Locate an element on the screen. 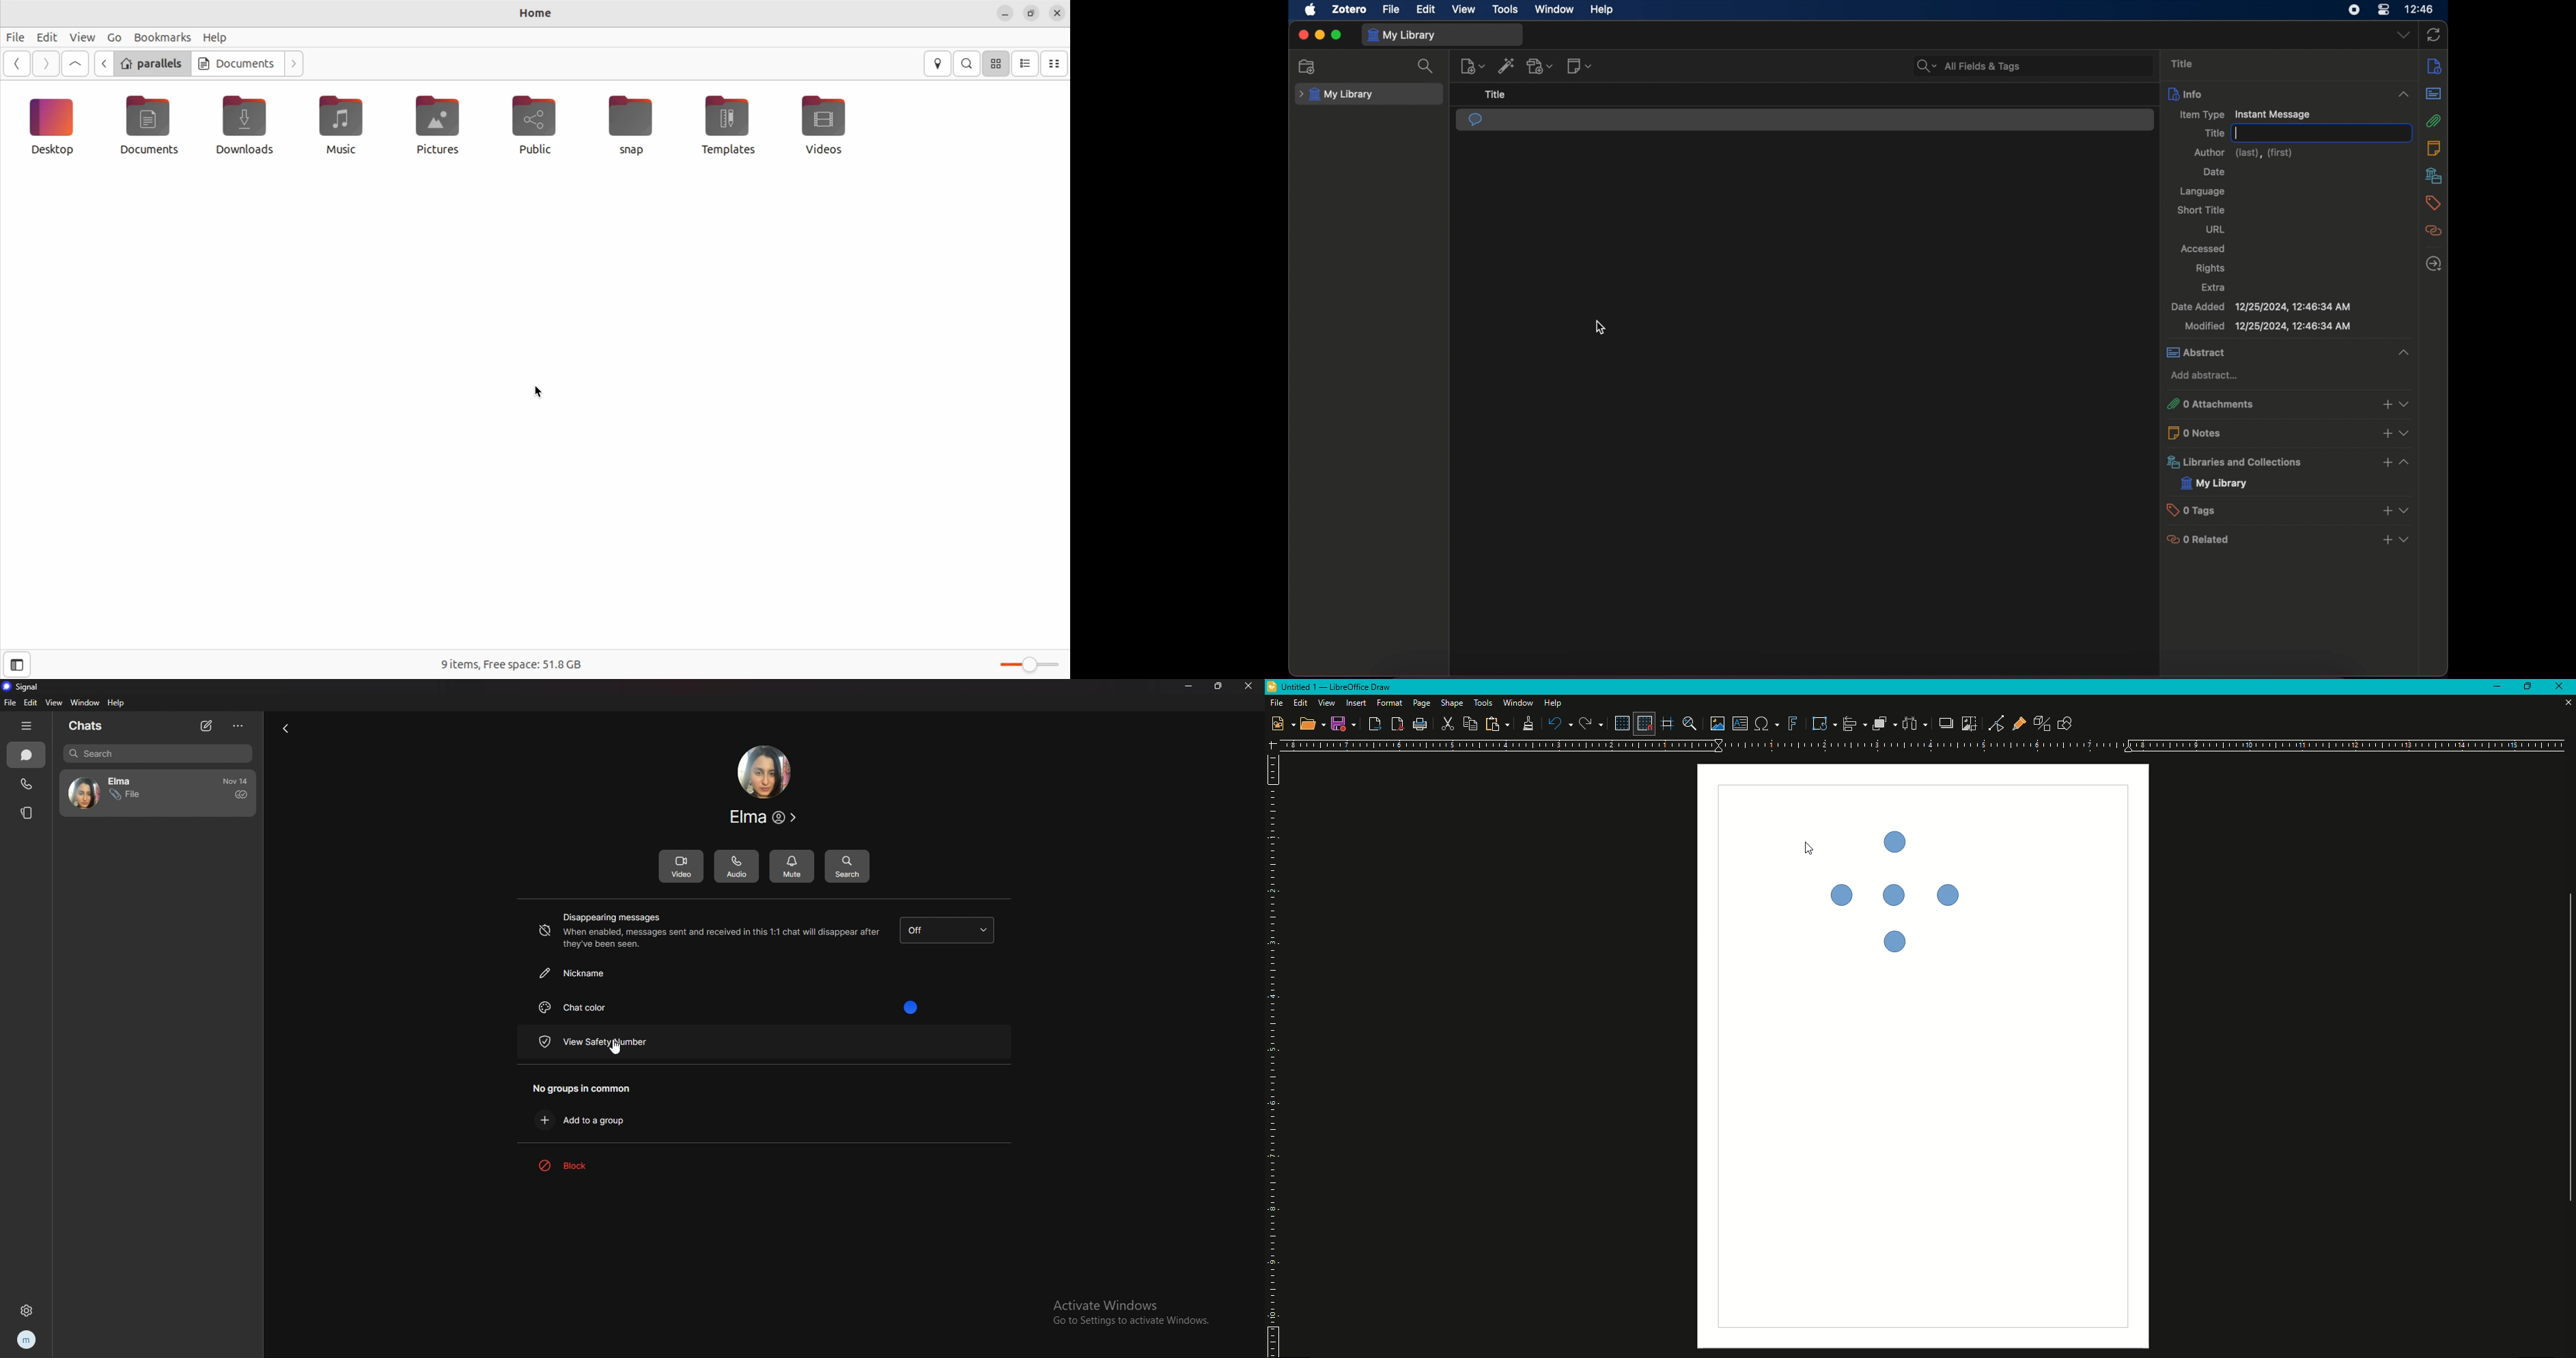 The image size is (2576, 1372). Window is located at coordinates (1519, 702).